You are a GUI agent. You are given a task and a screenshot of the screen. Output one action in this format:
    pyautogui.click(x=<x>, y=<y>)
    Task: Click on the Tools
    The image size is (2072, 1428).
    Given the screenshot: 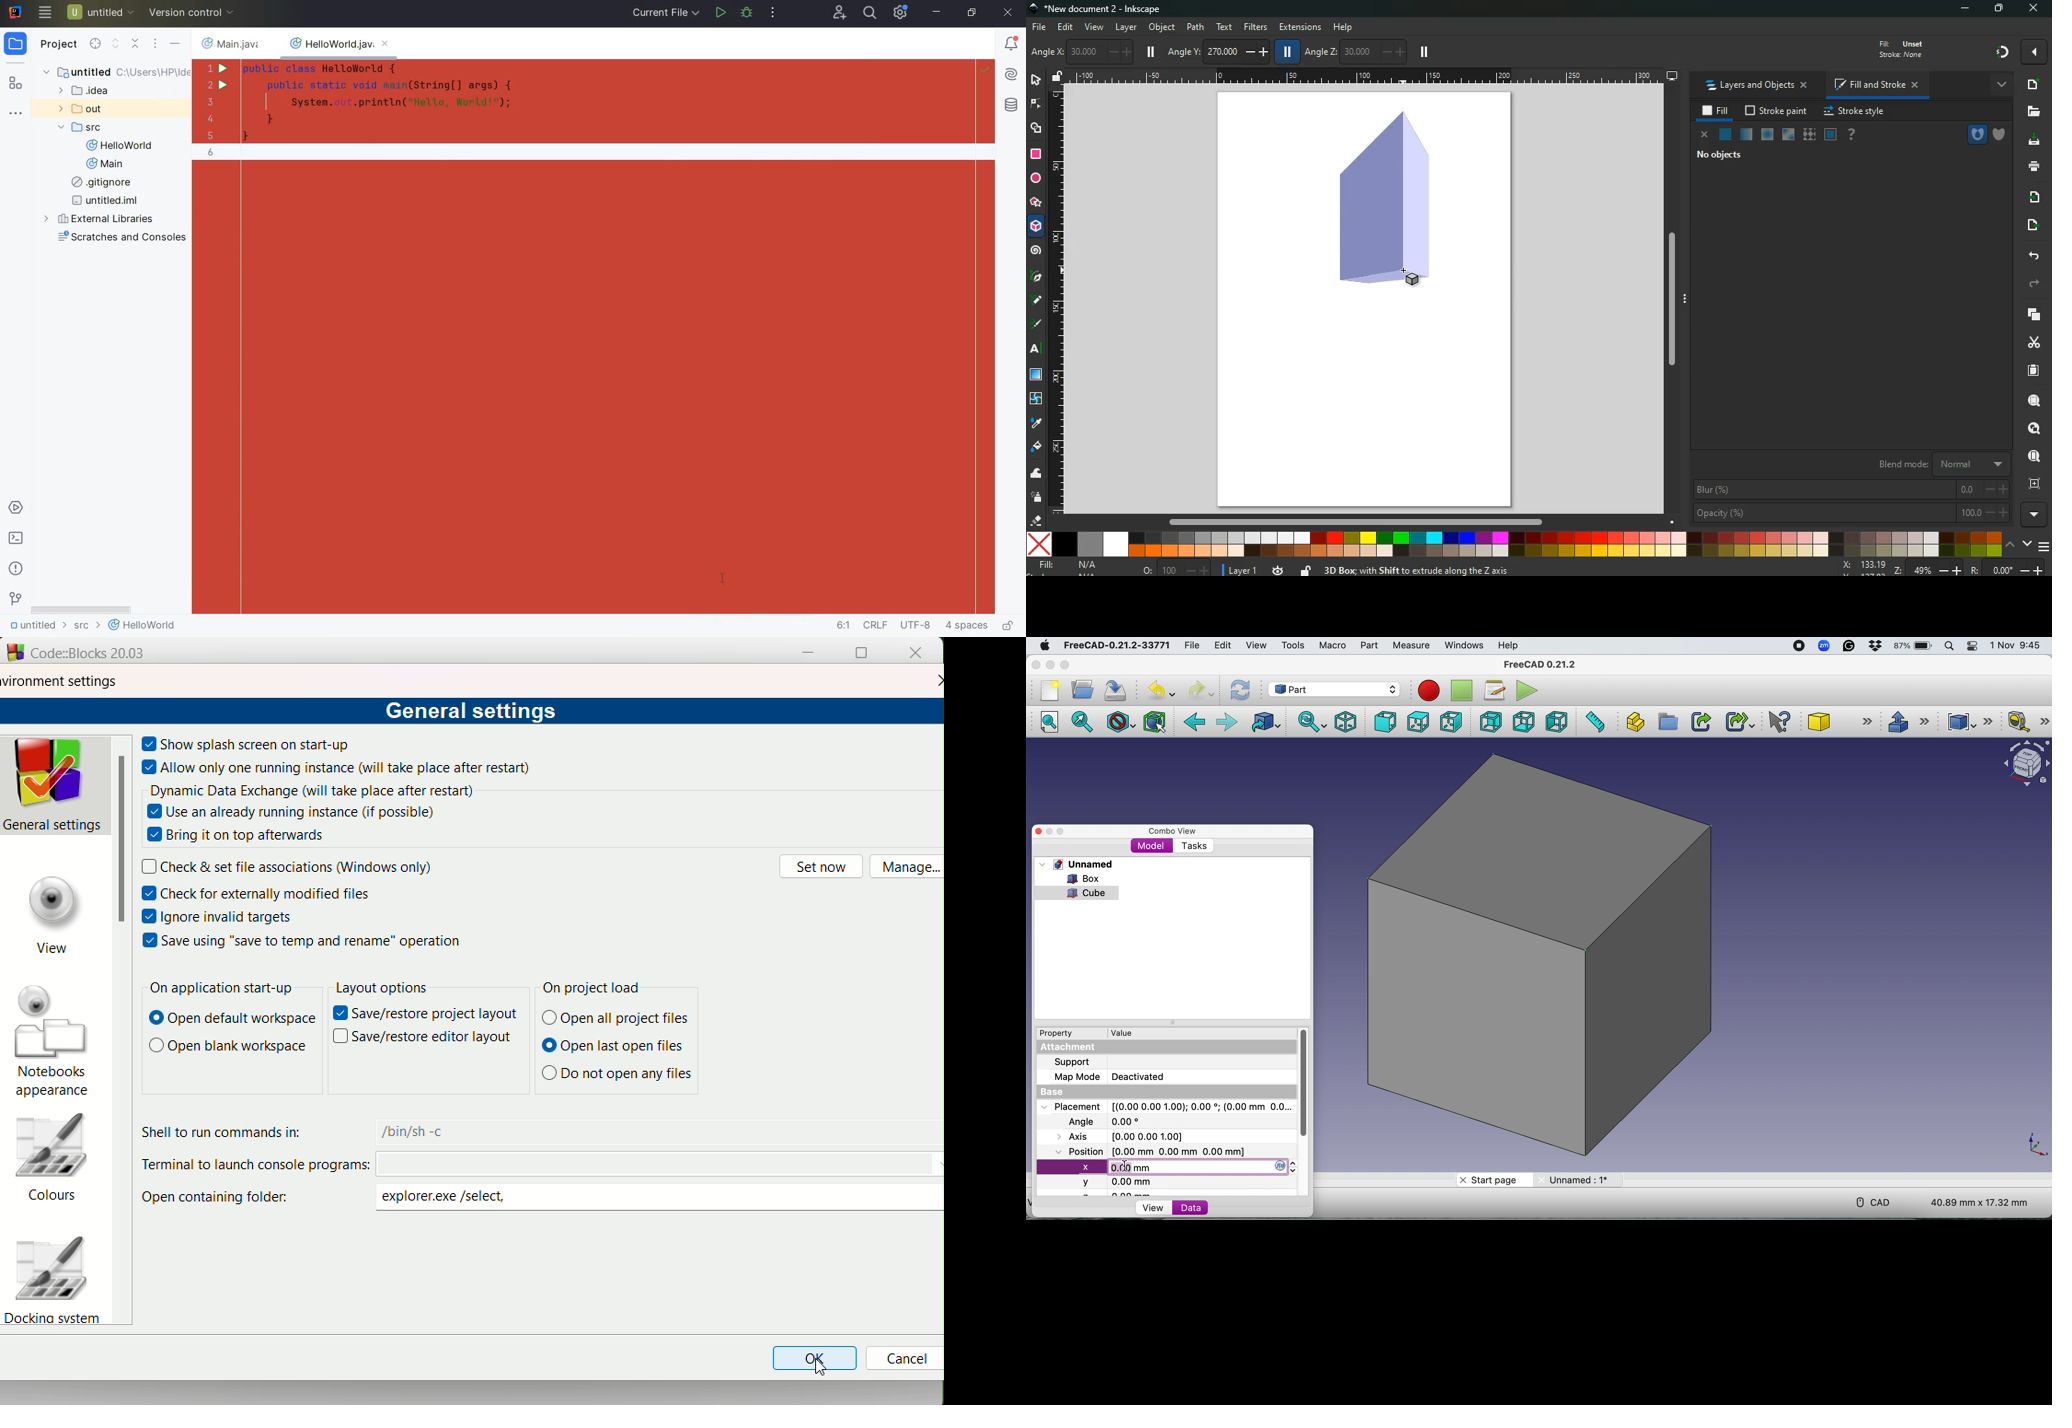 What is the action you would take?
    pyautogui.click(x=1292, y=644)
    